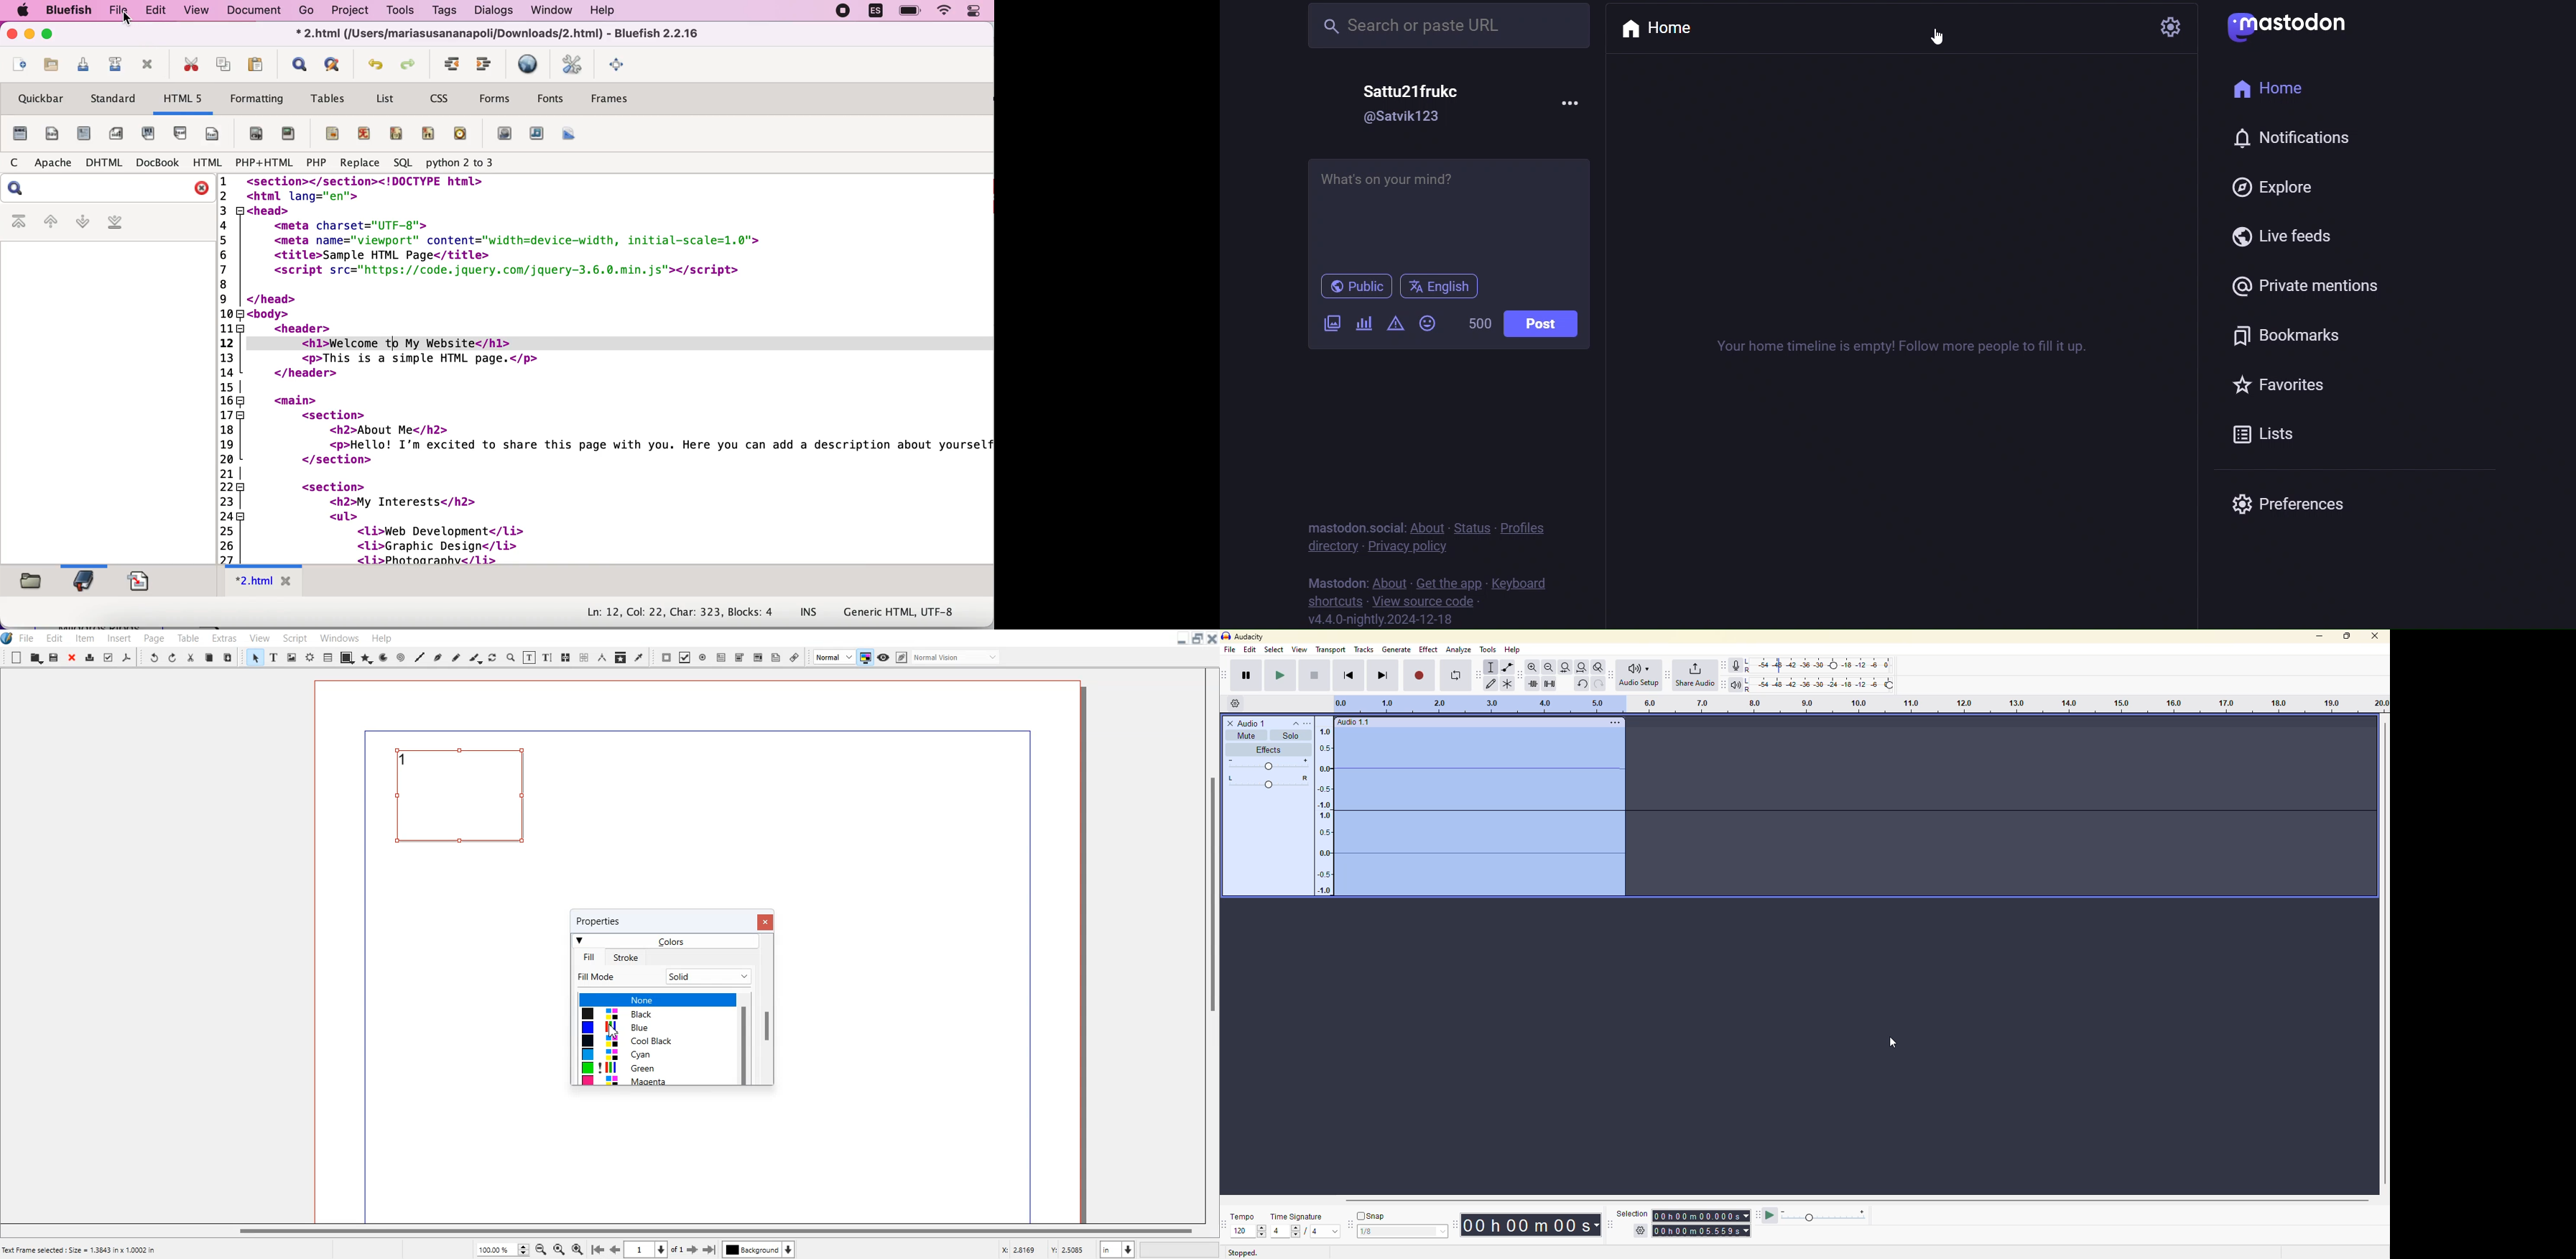  Describe the element at coordinates (1394, 321) in the screenshot. I see `content warning` at that location.